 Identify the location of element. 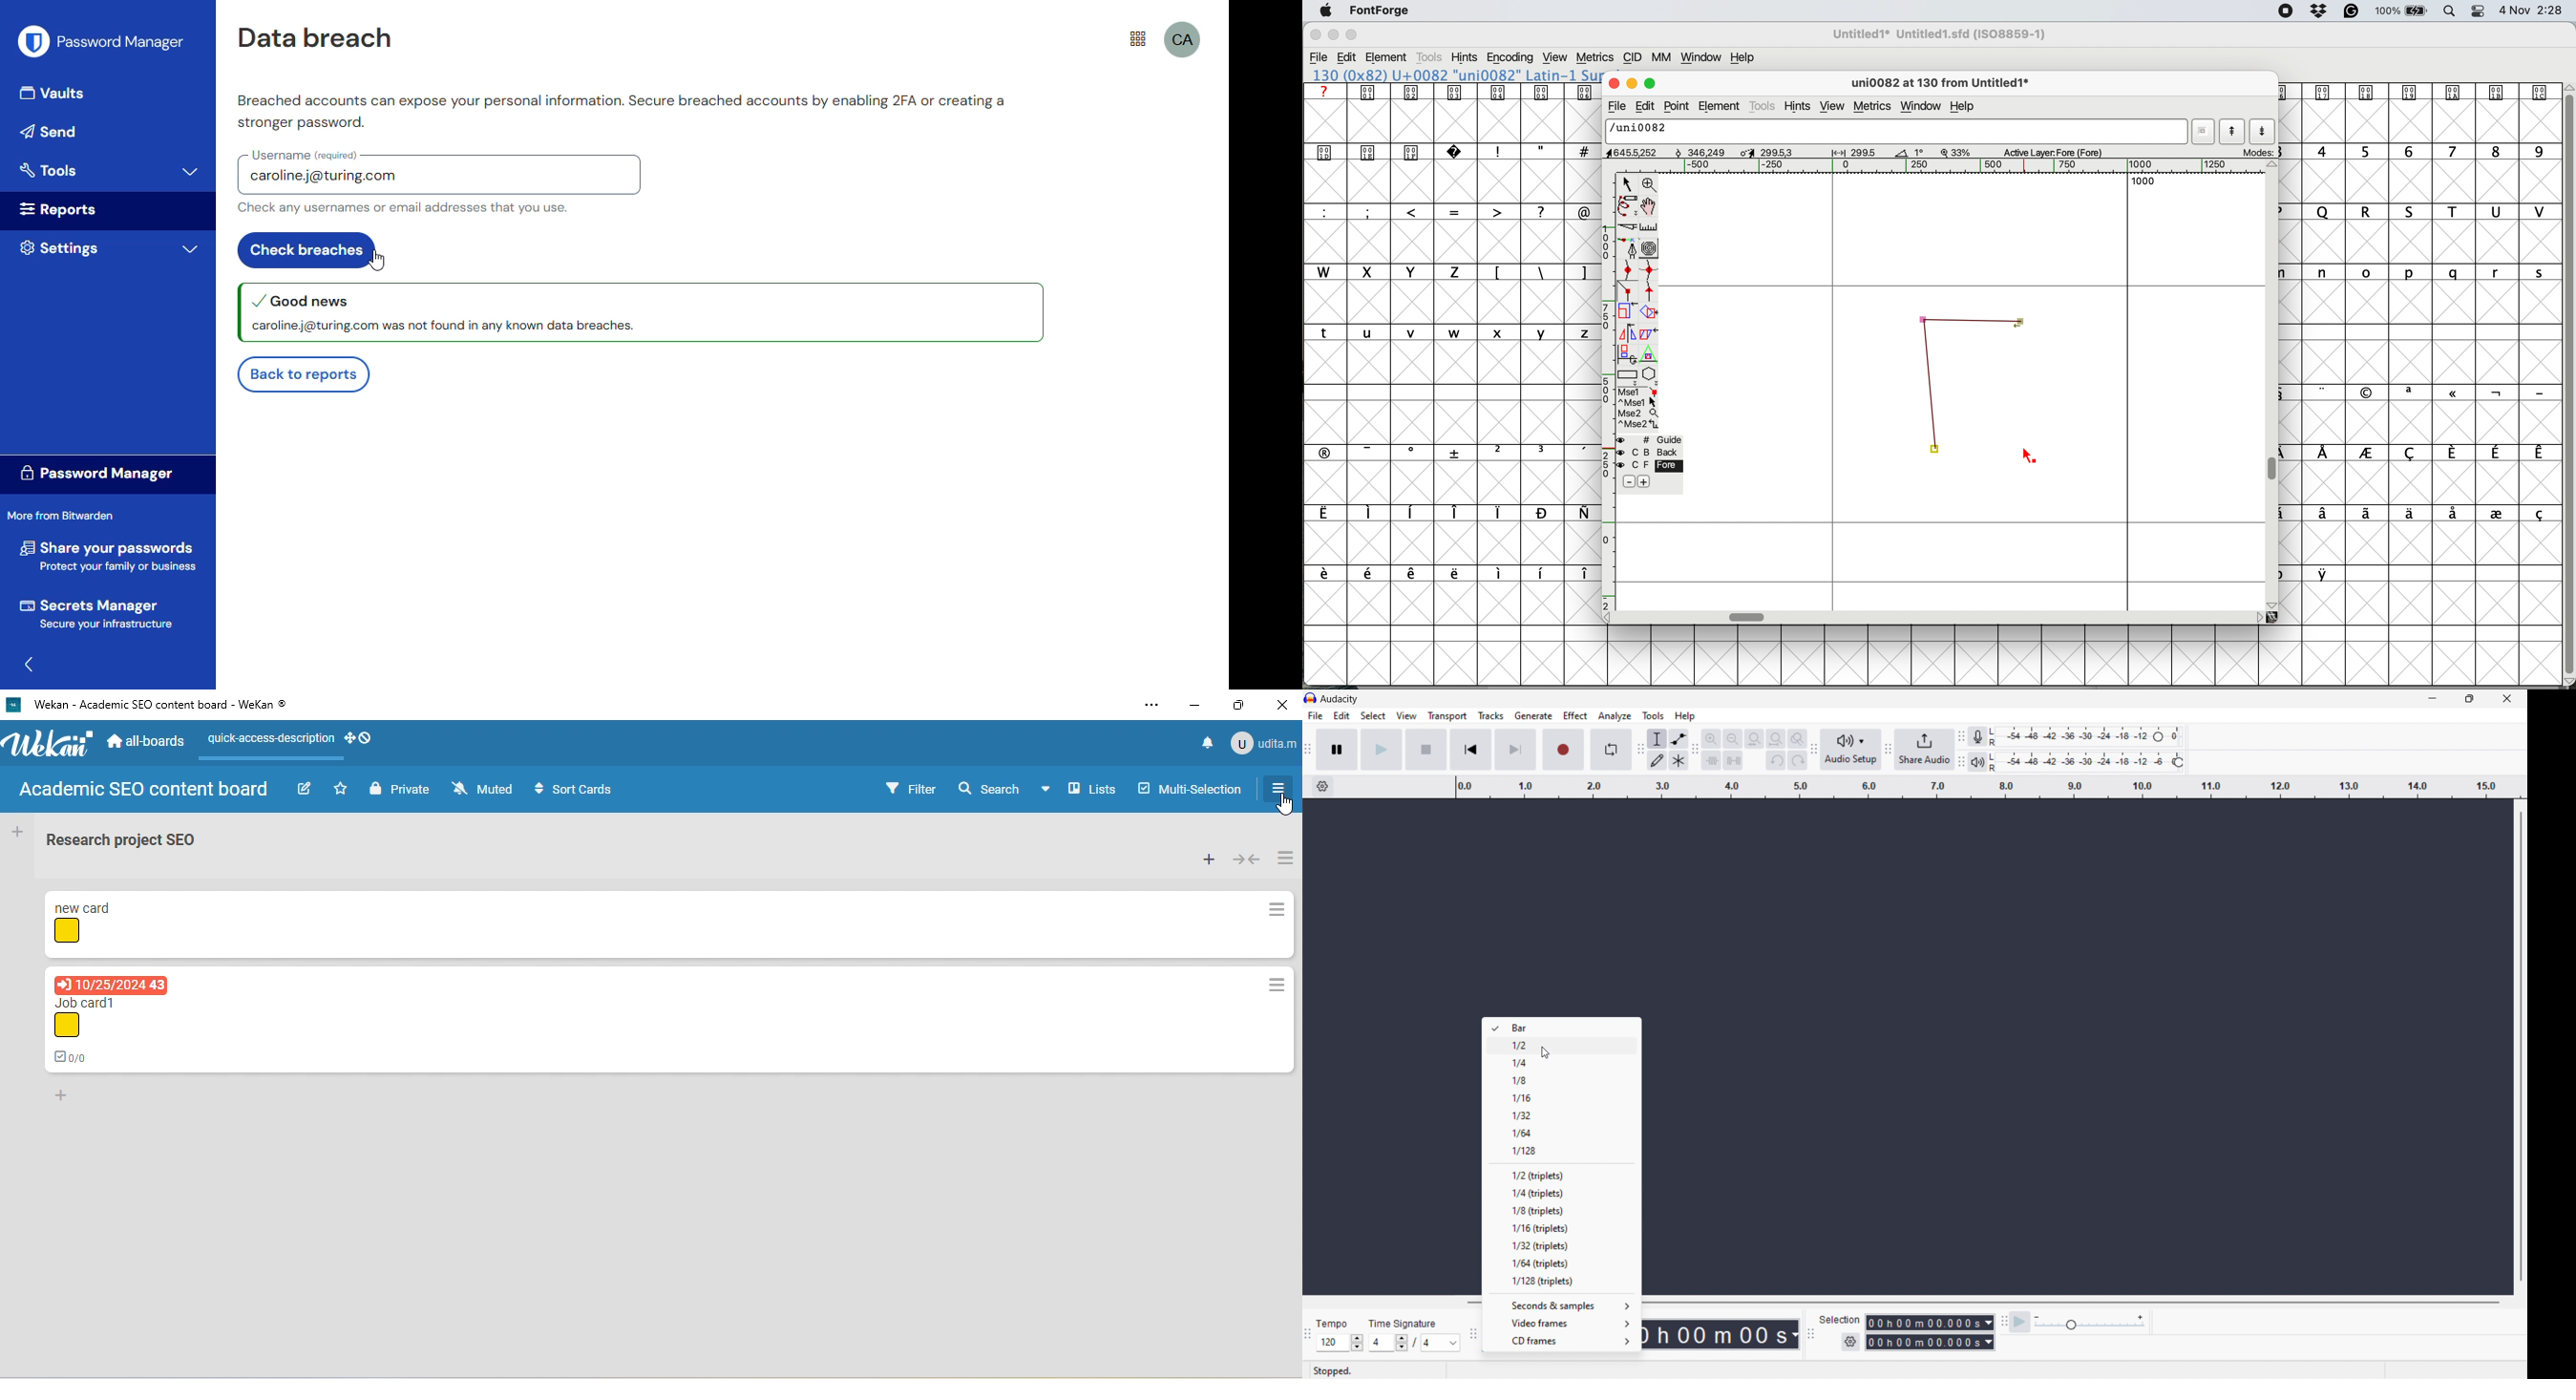
(1387, 58).